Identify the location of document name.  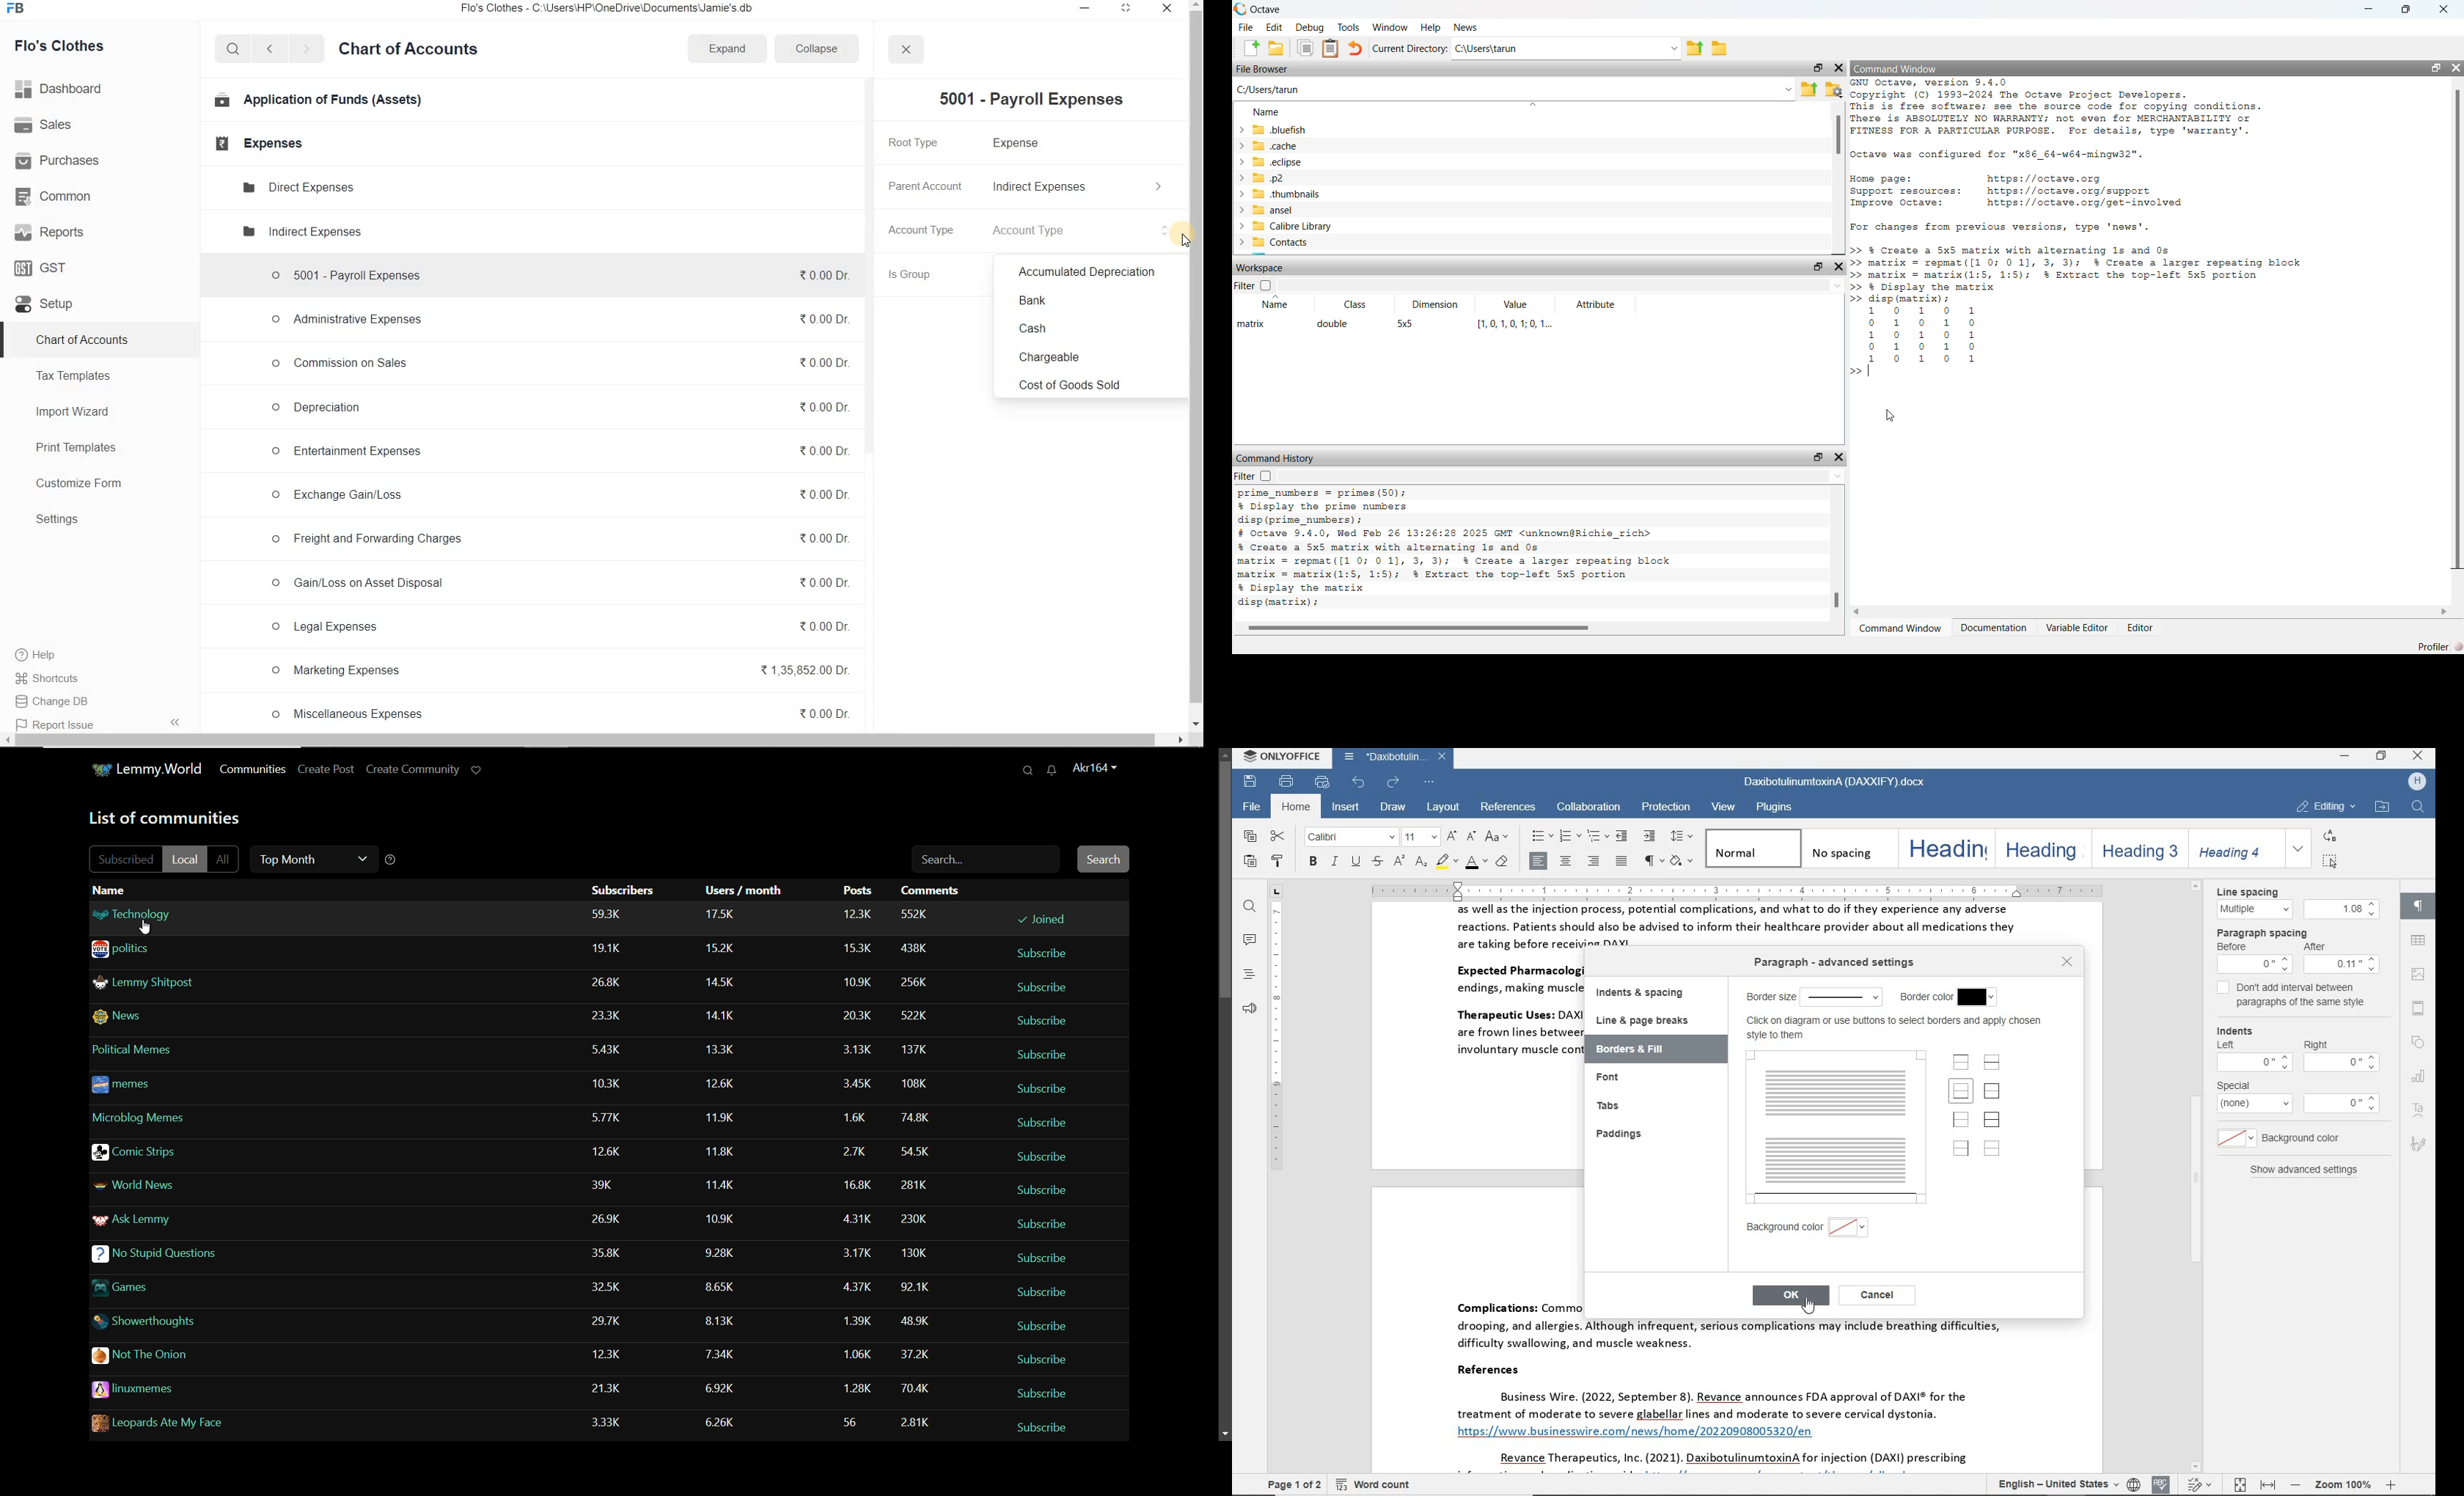
(1397, 757).